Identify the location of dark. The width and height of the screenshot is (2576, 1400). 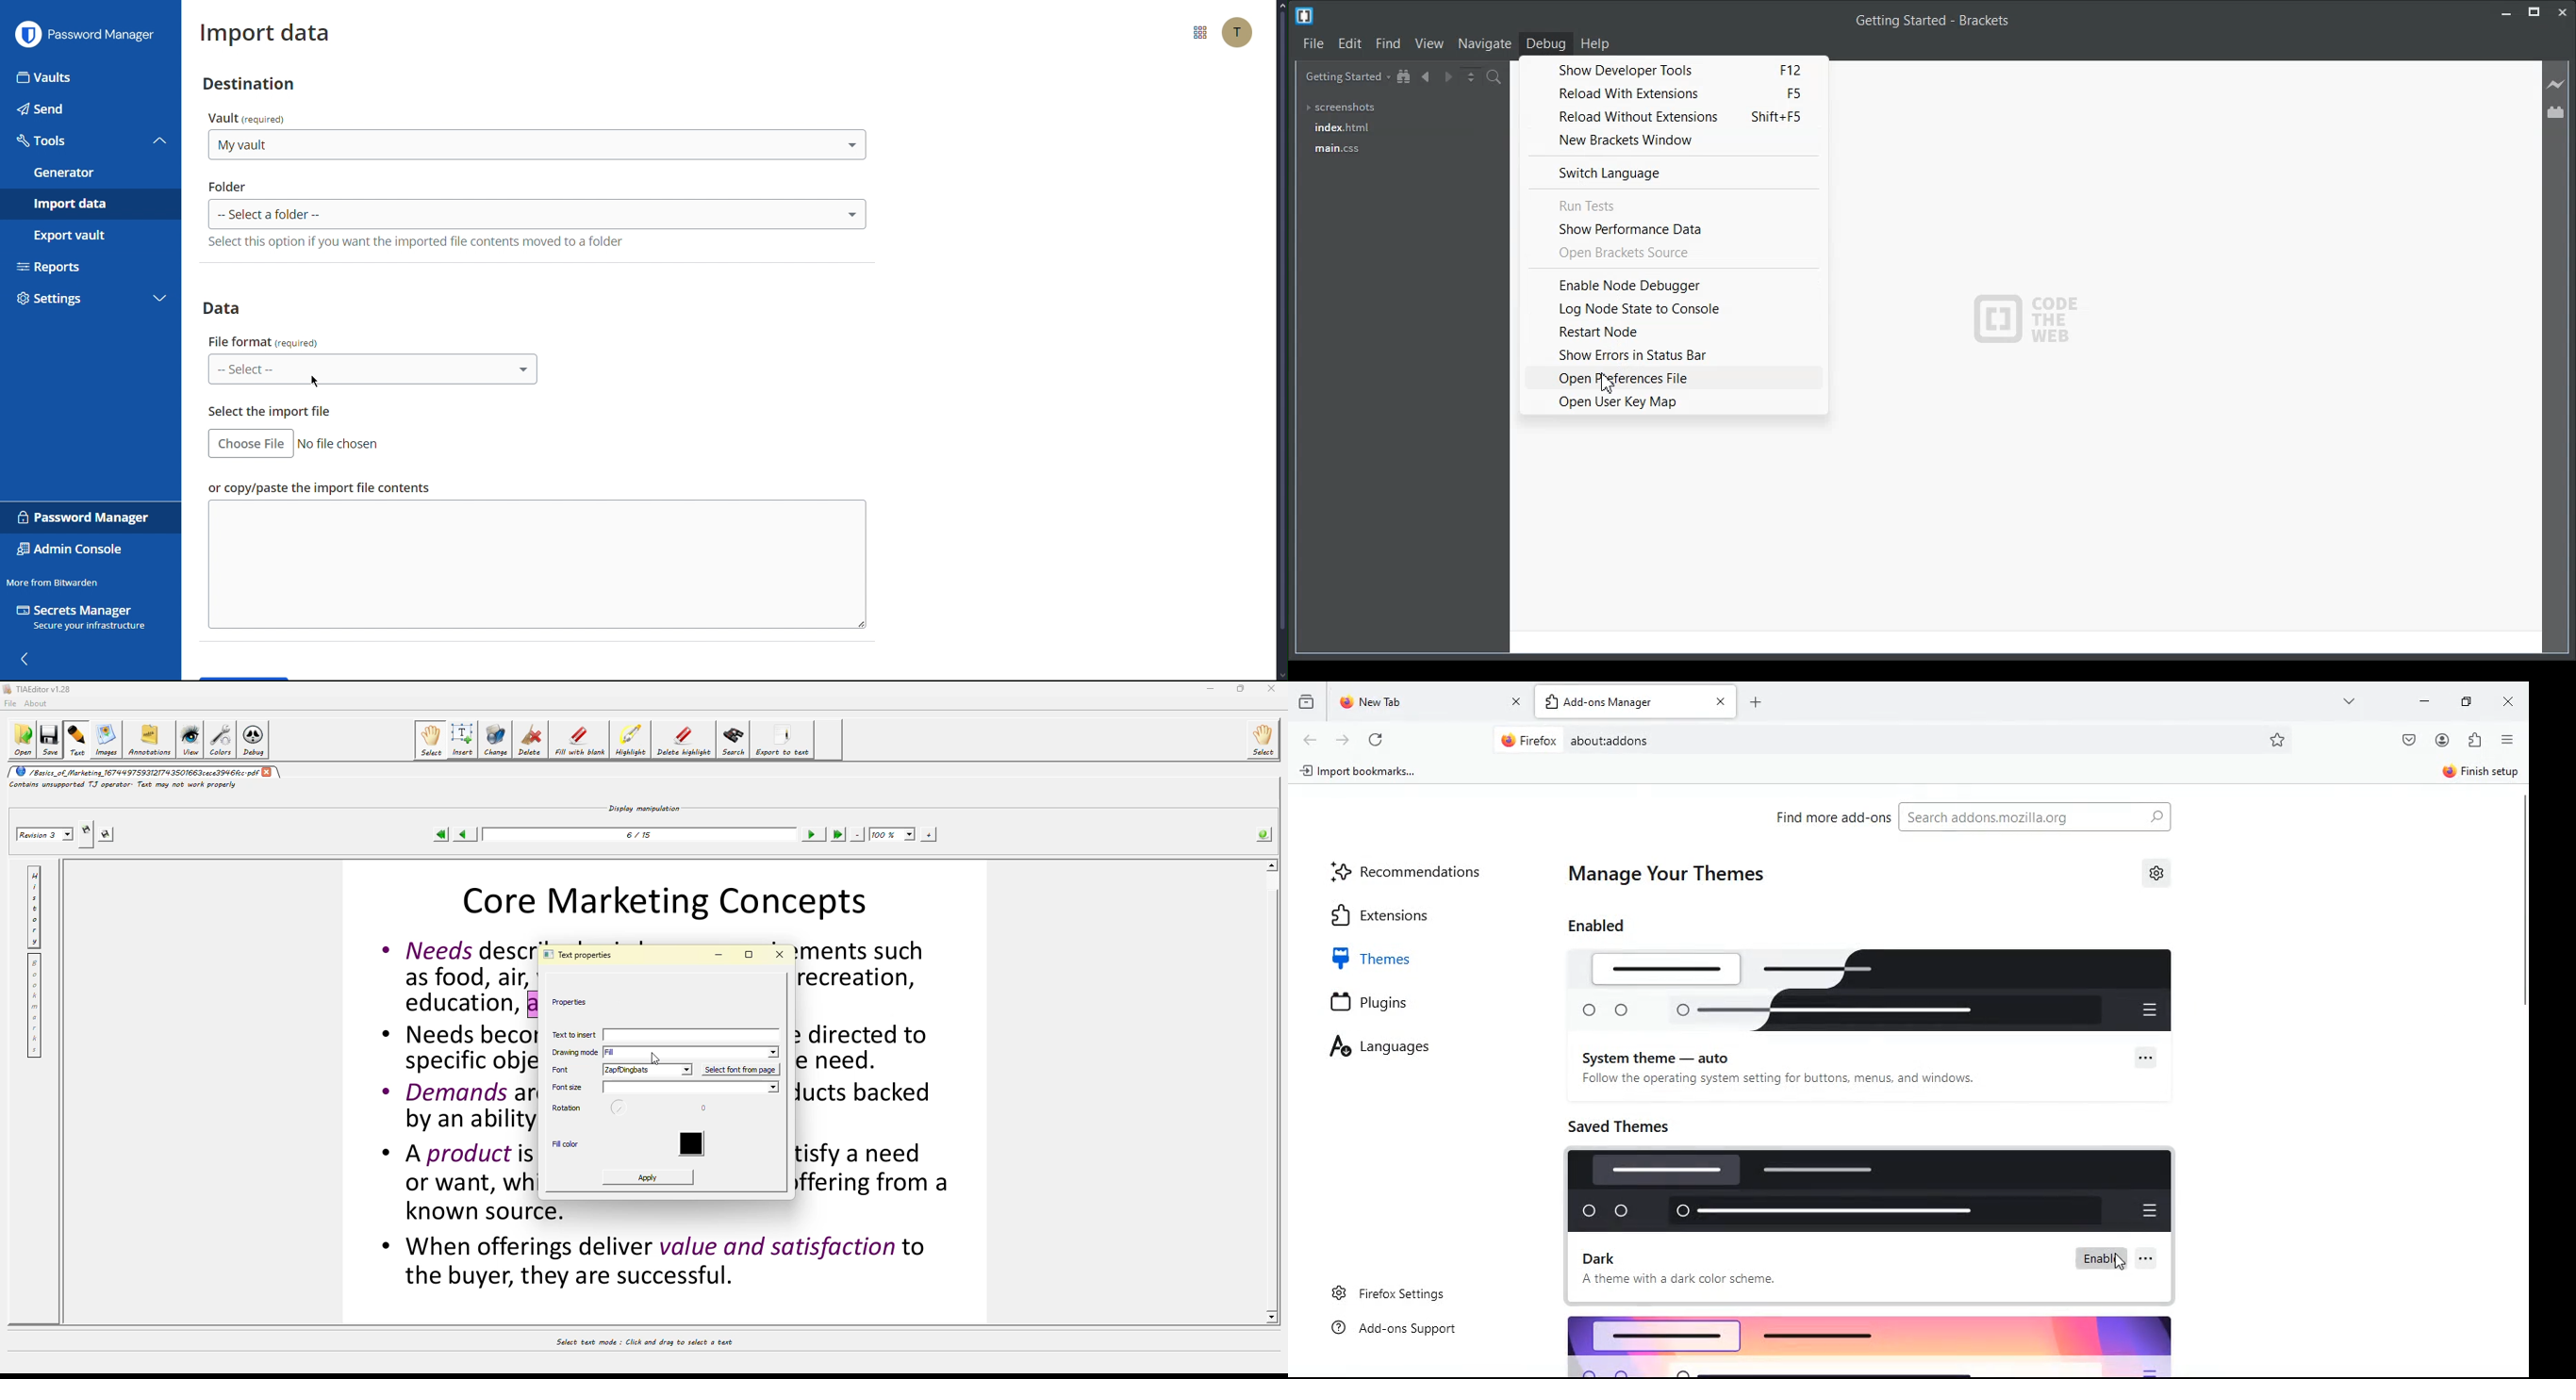
(1607, 1258).